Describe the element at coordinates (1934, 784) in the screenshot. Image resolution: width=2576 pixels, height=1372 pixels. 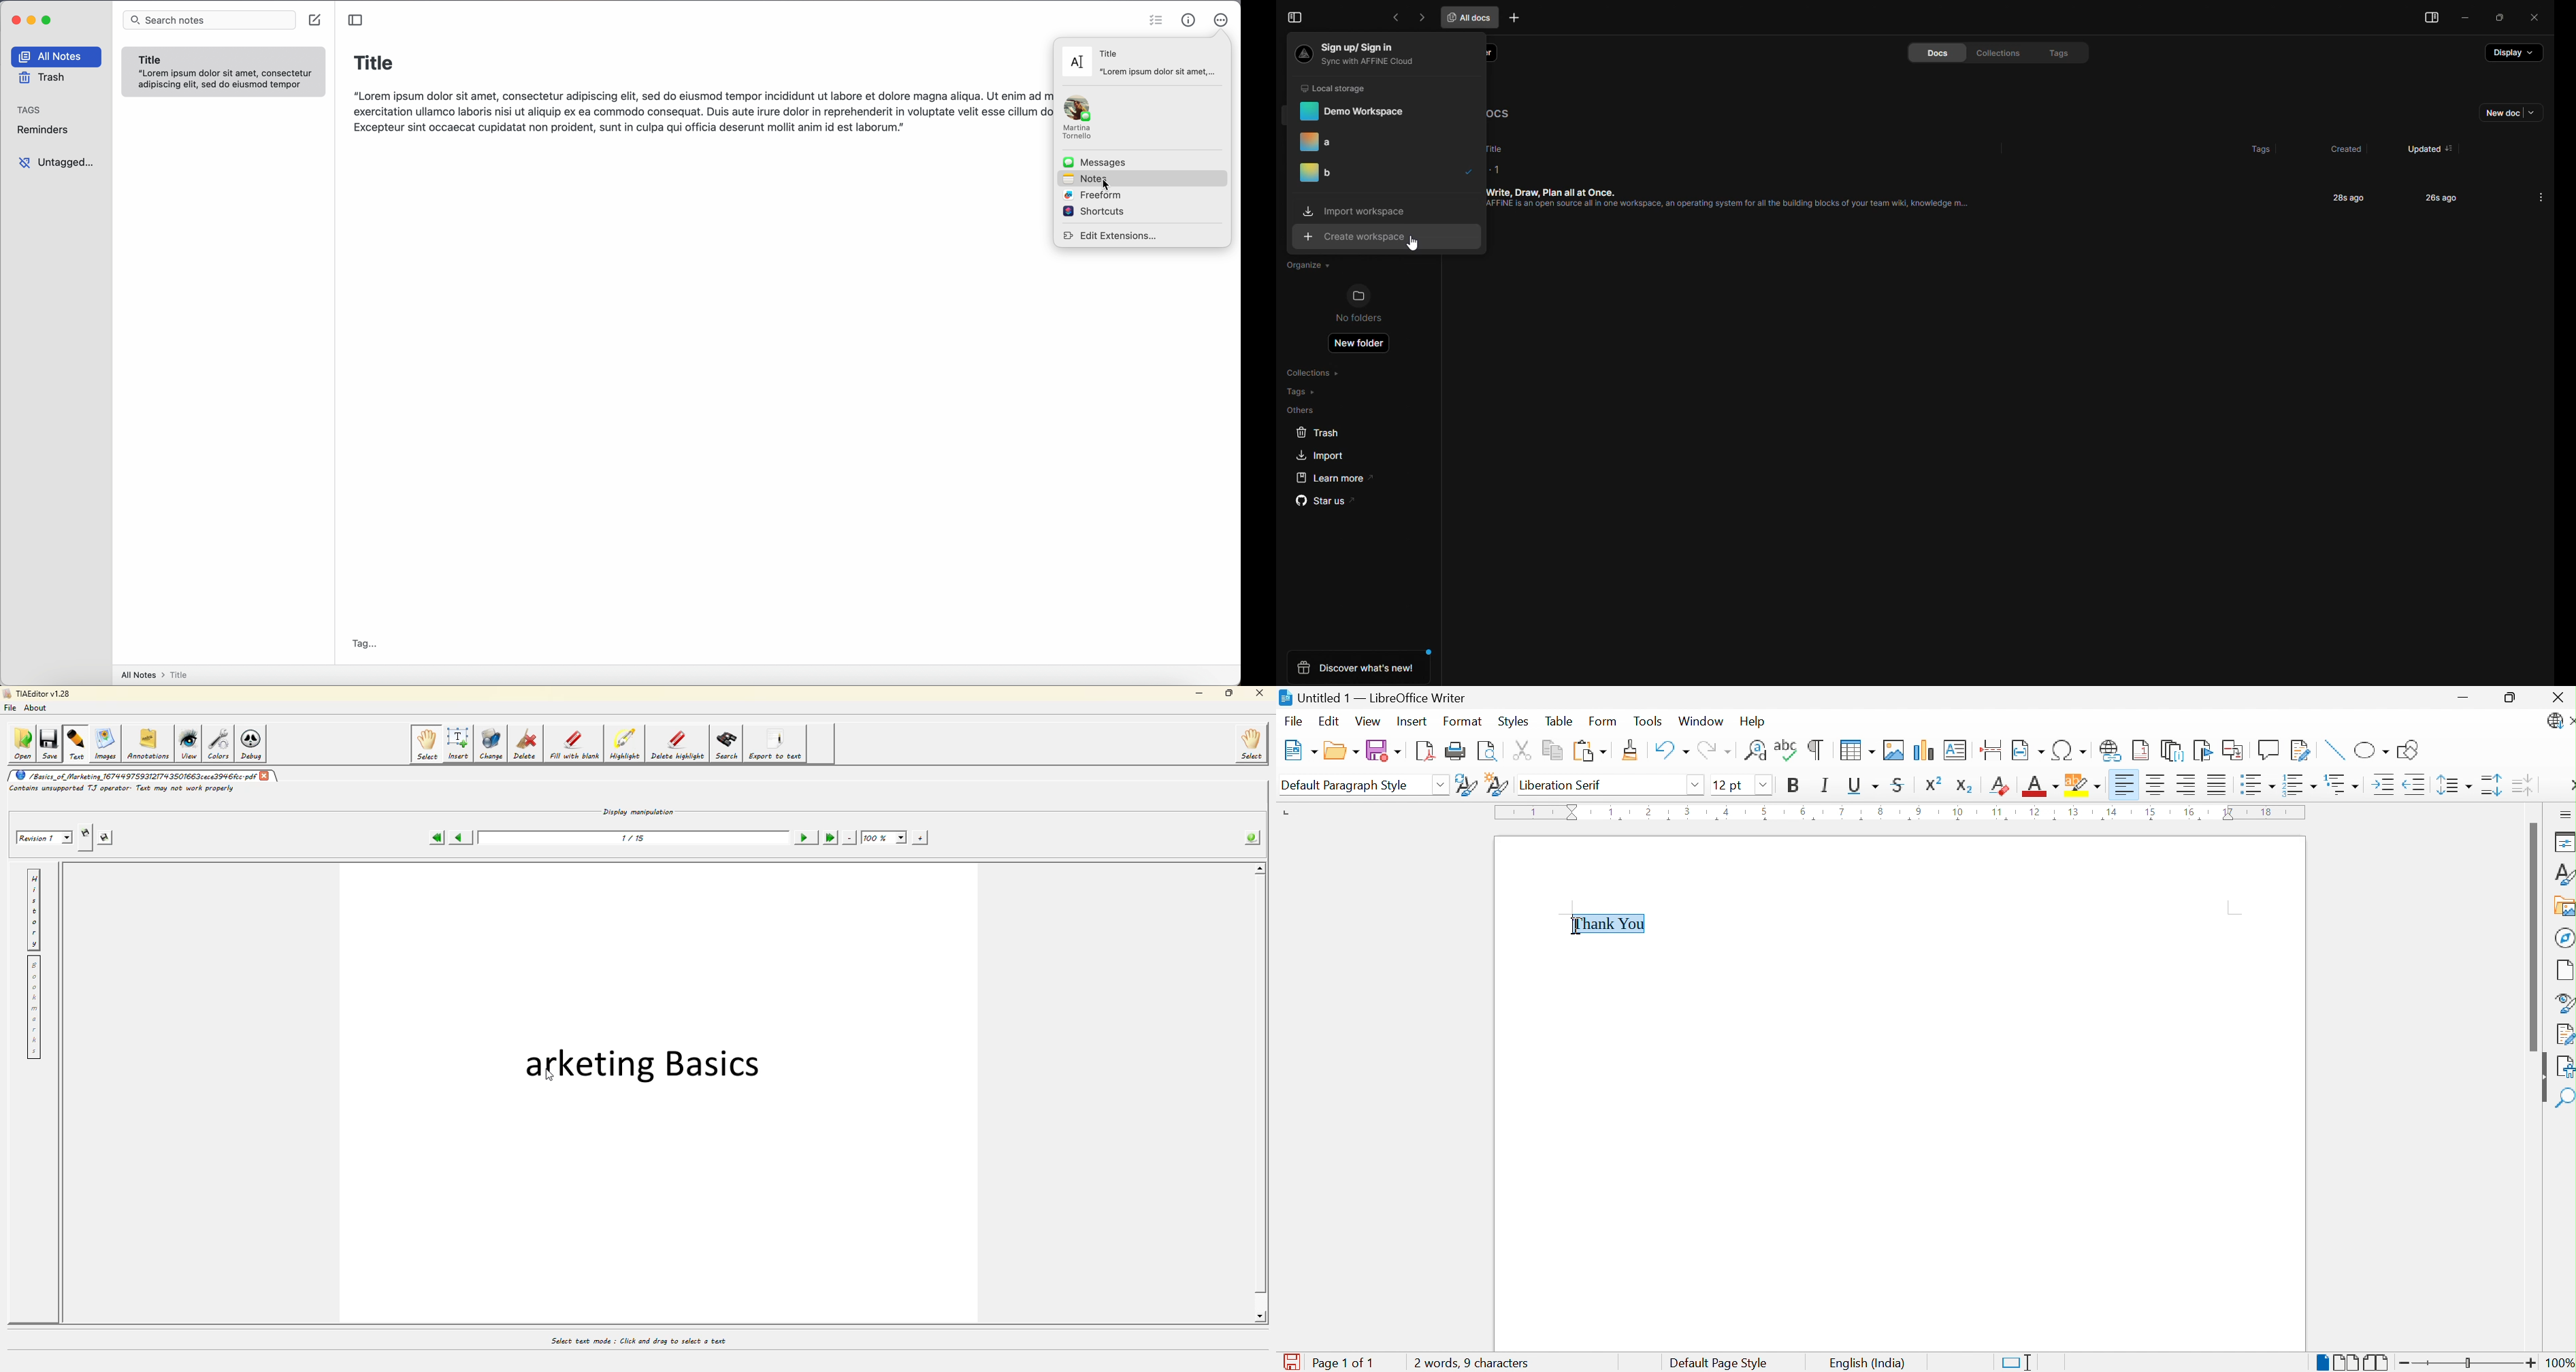
I see `Superscript` at that location.